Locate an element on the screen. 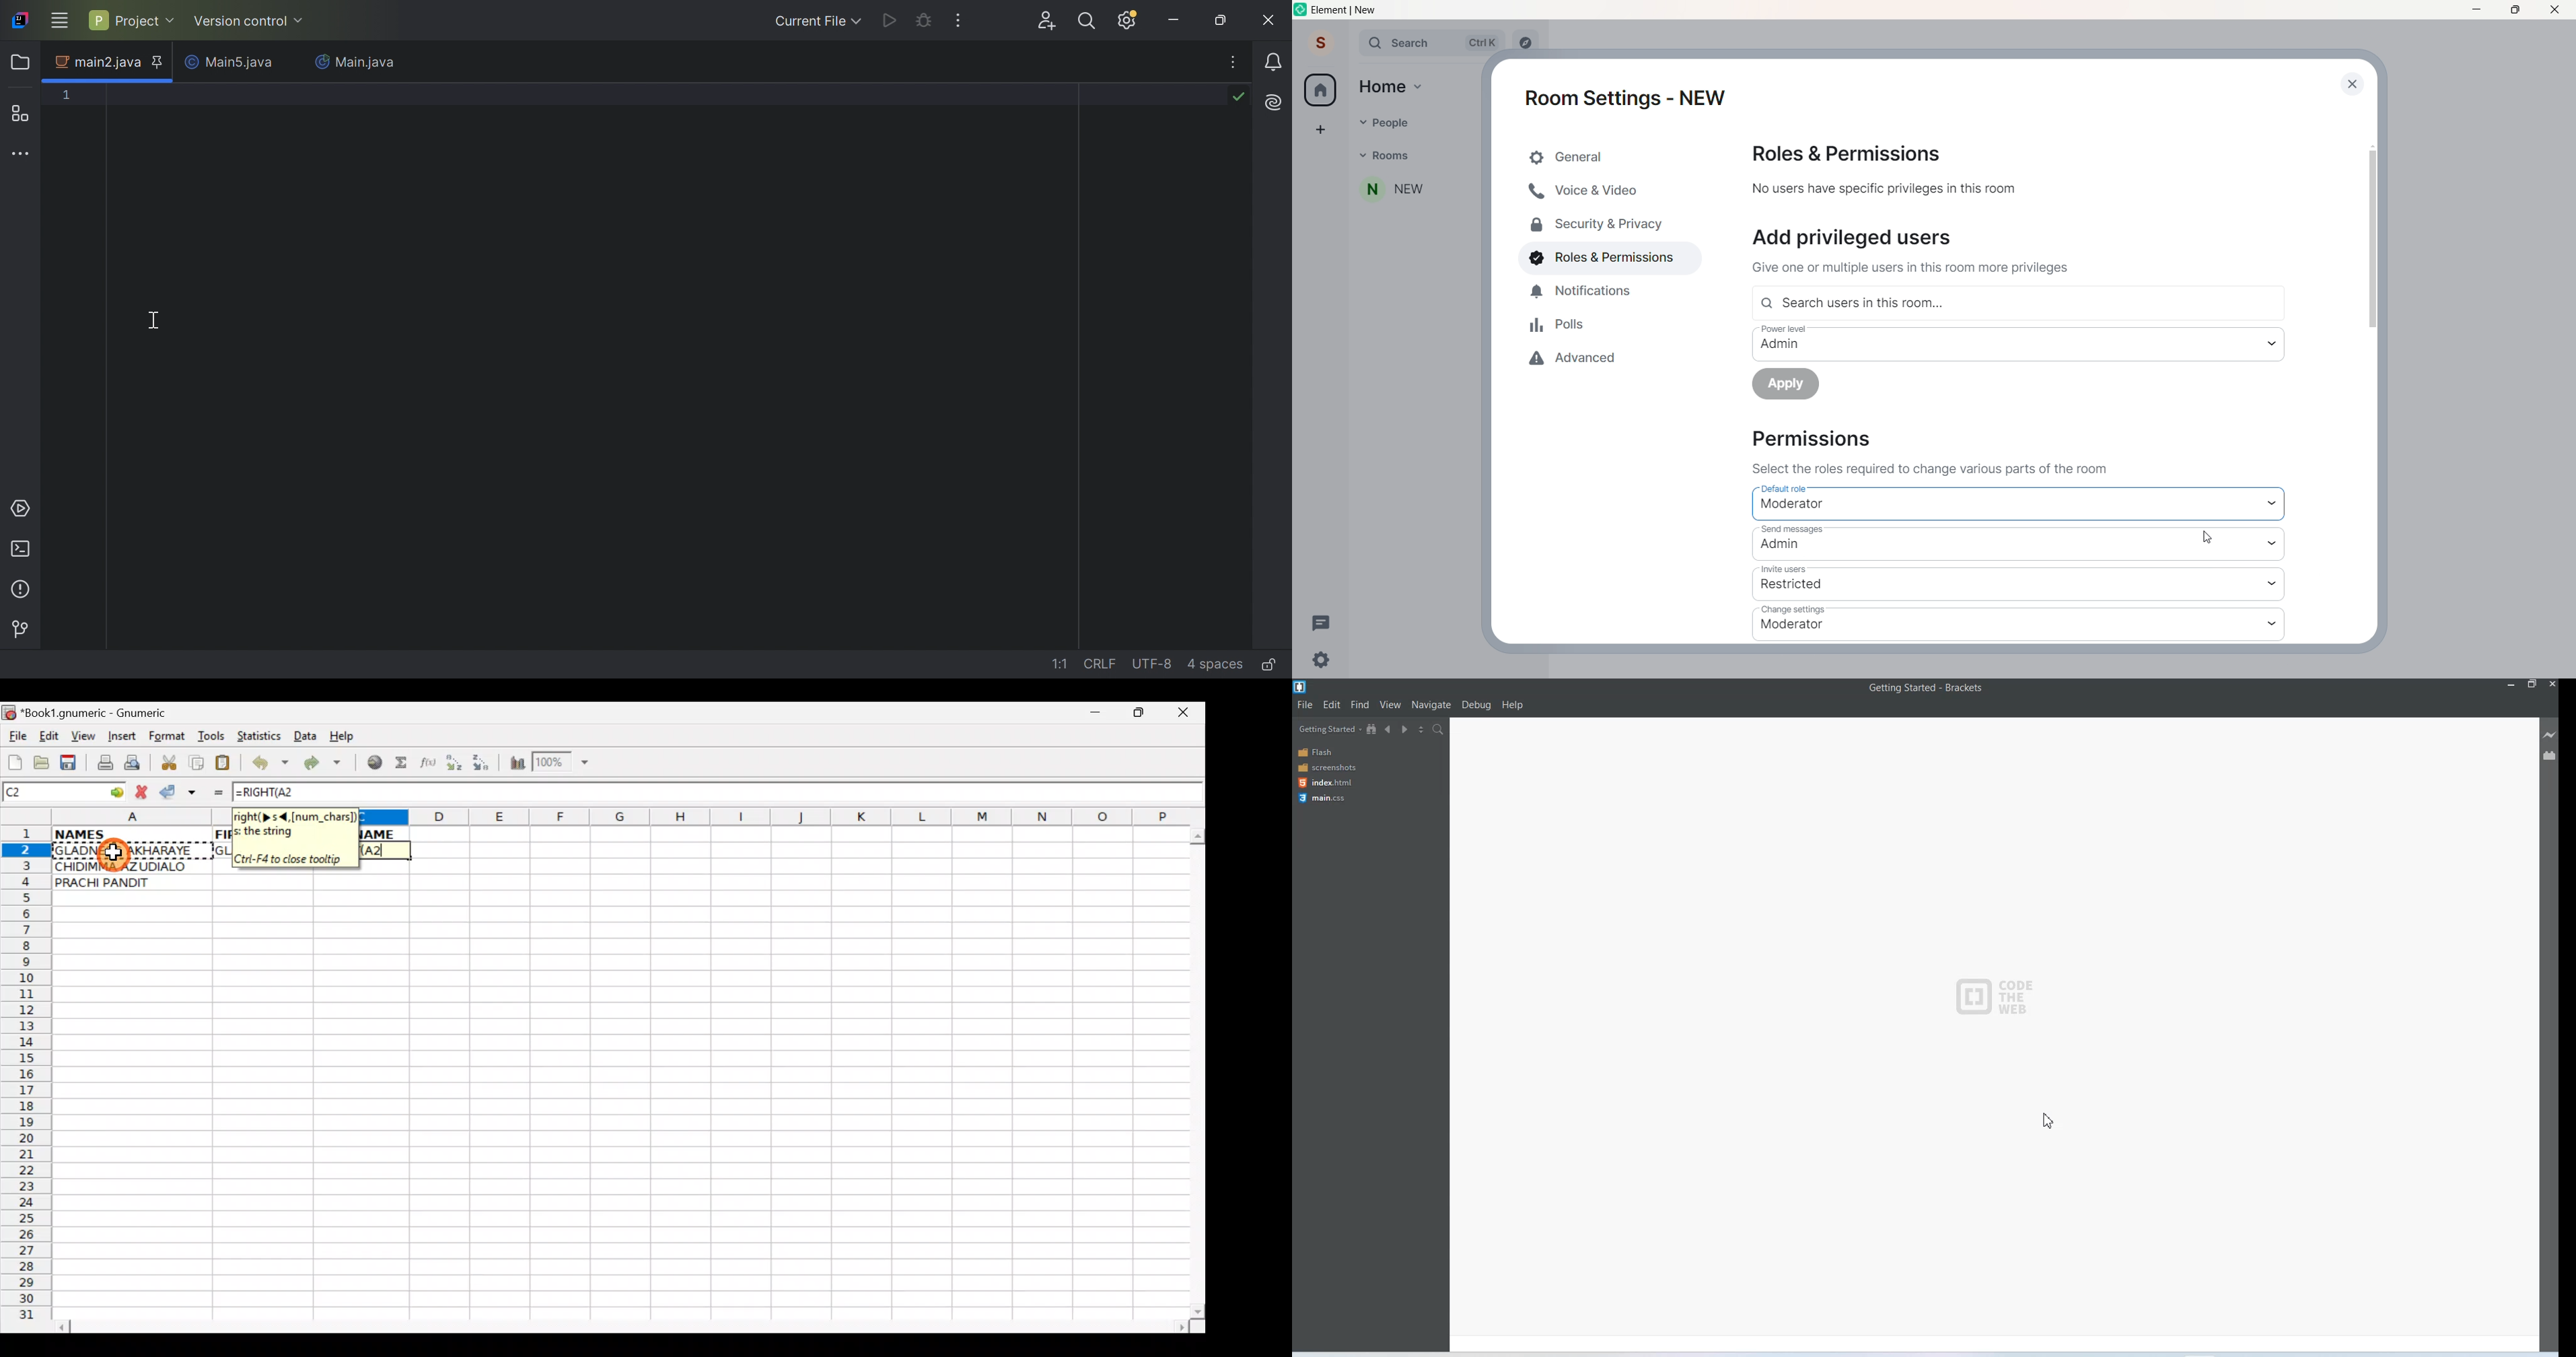 The height and width of the screenshot is (1372, 2576). Scroll bar is located at coordinates (624, 1325).